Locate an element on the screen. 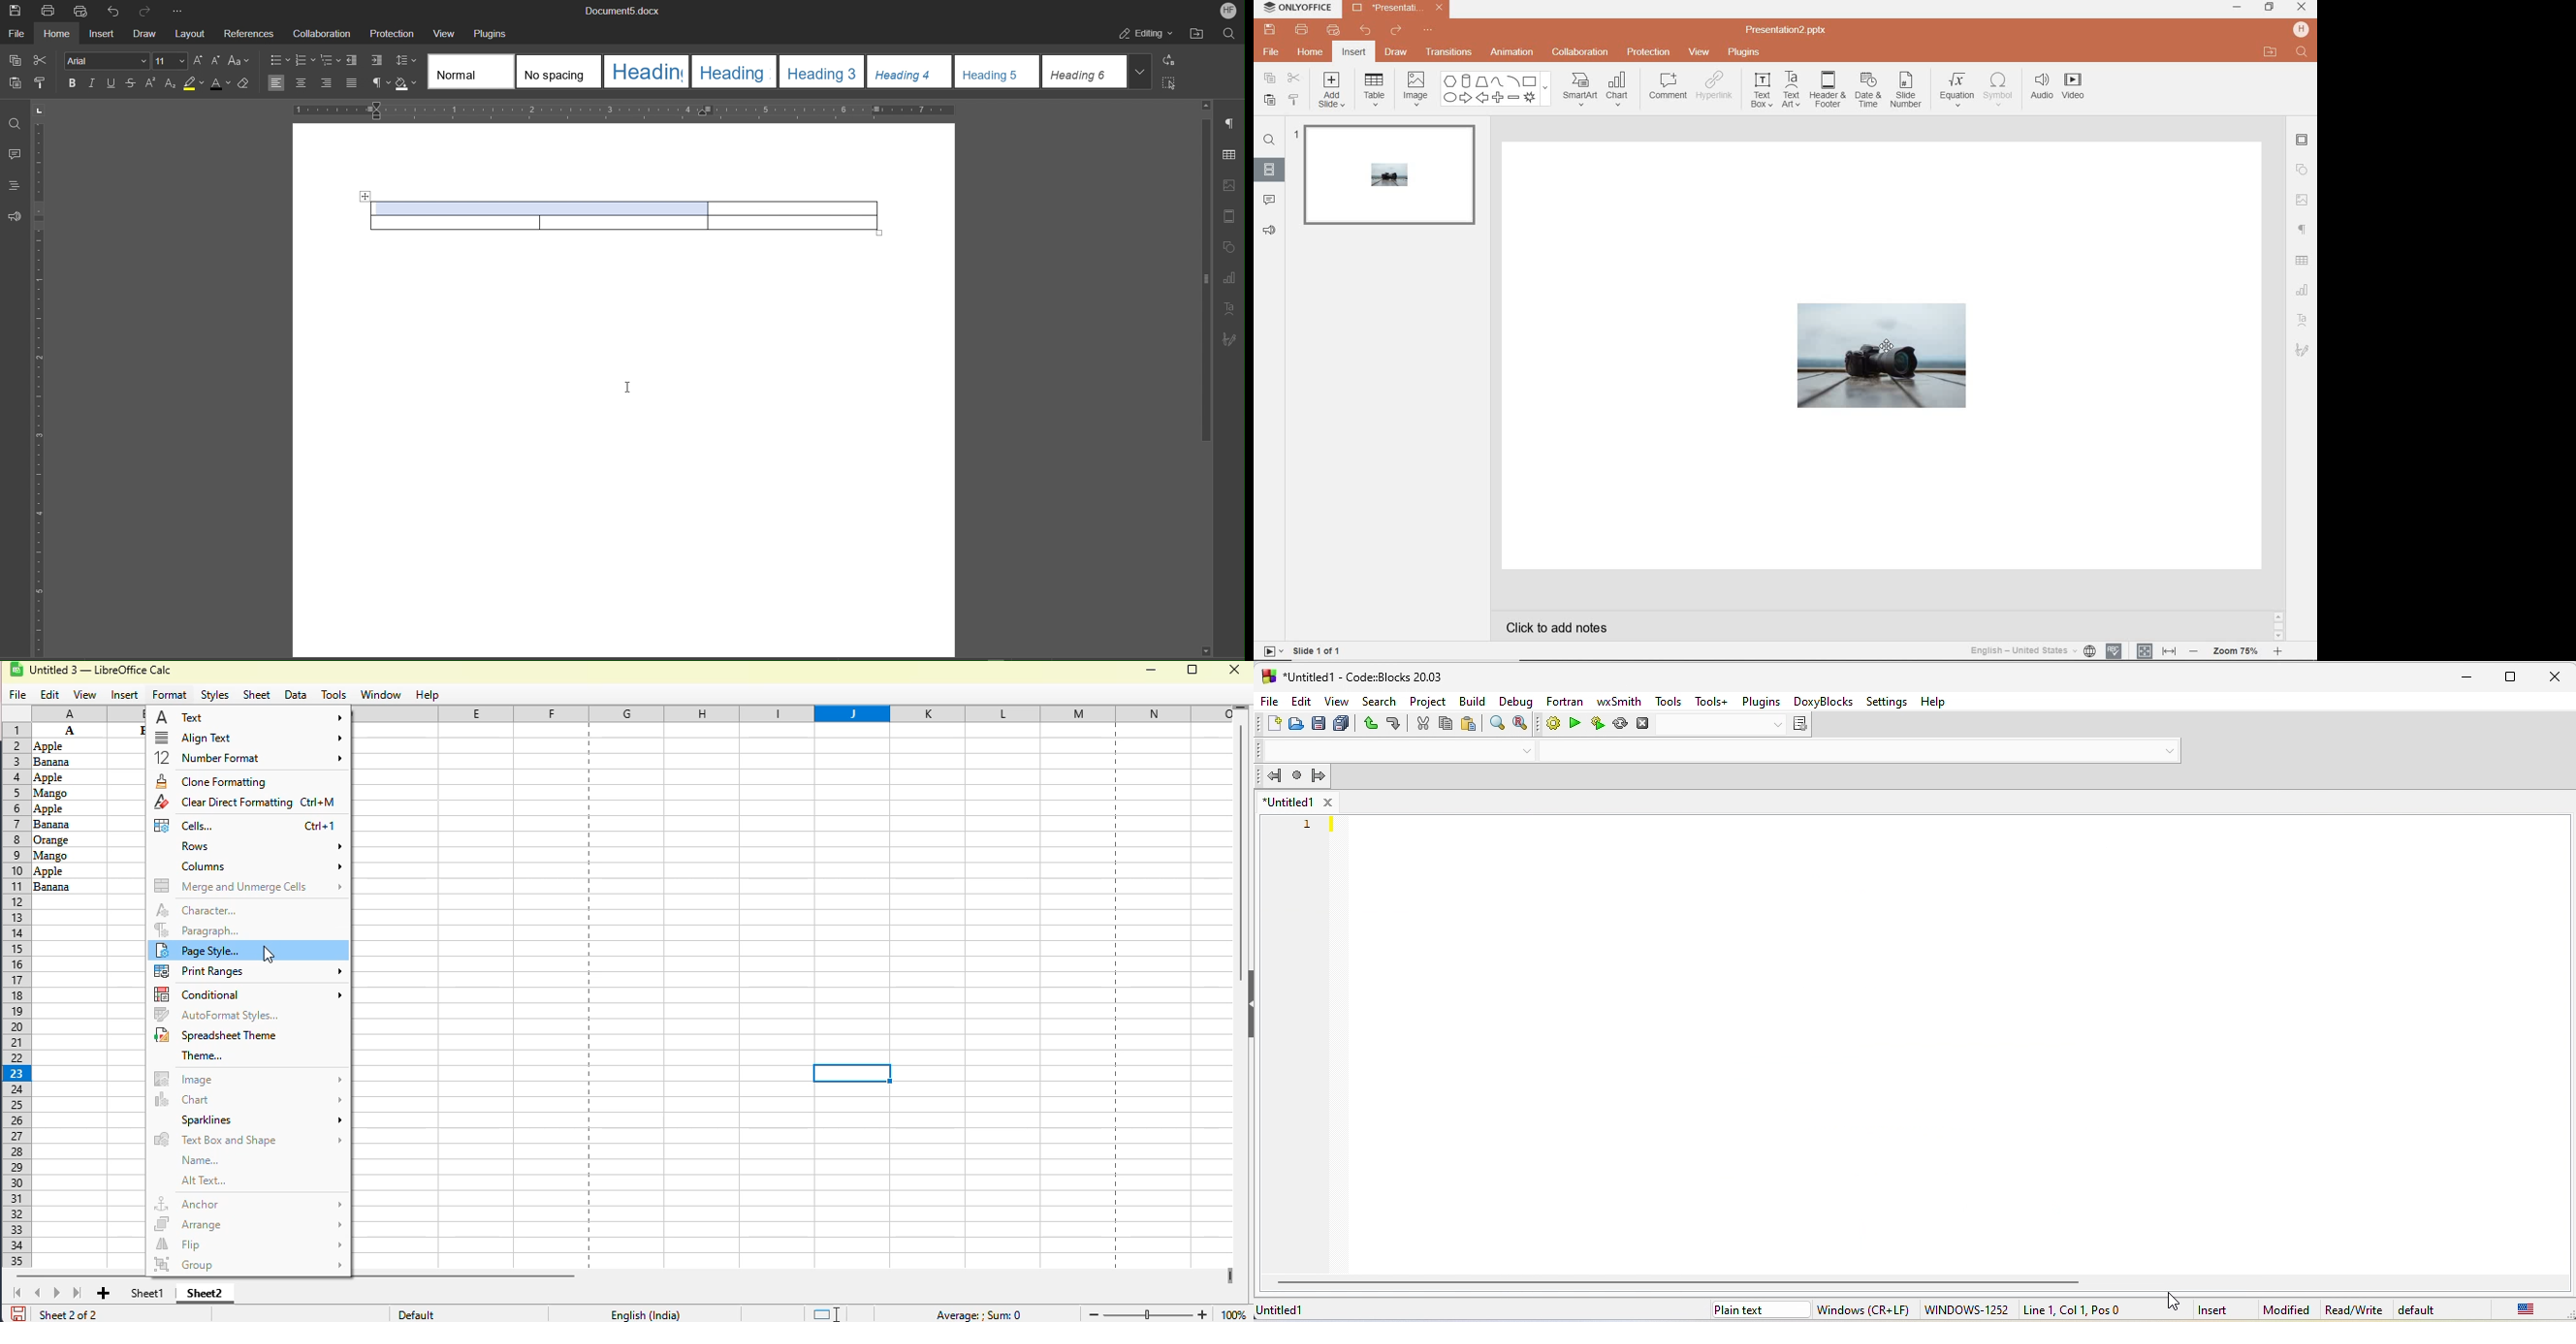 Image resolution: width=2576 pixels, height=1344 pixels. chart is located at coordinates (249, 1100).